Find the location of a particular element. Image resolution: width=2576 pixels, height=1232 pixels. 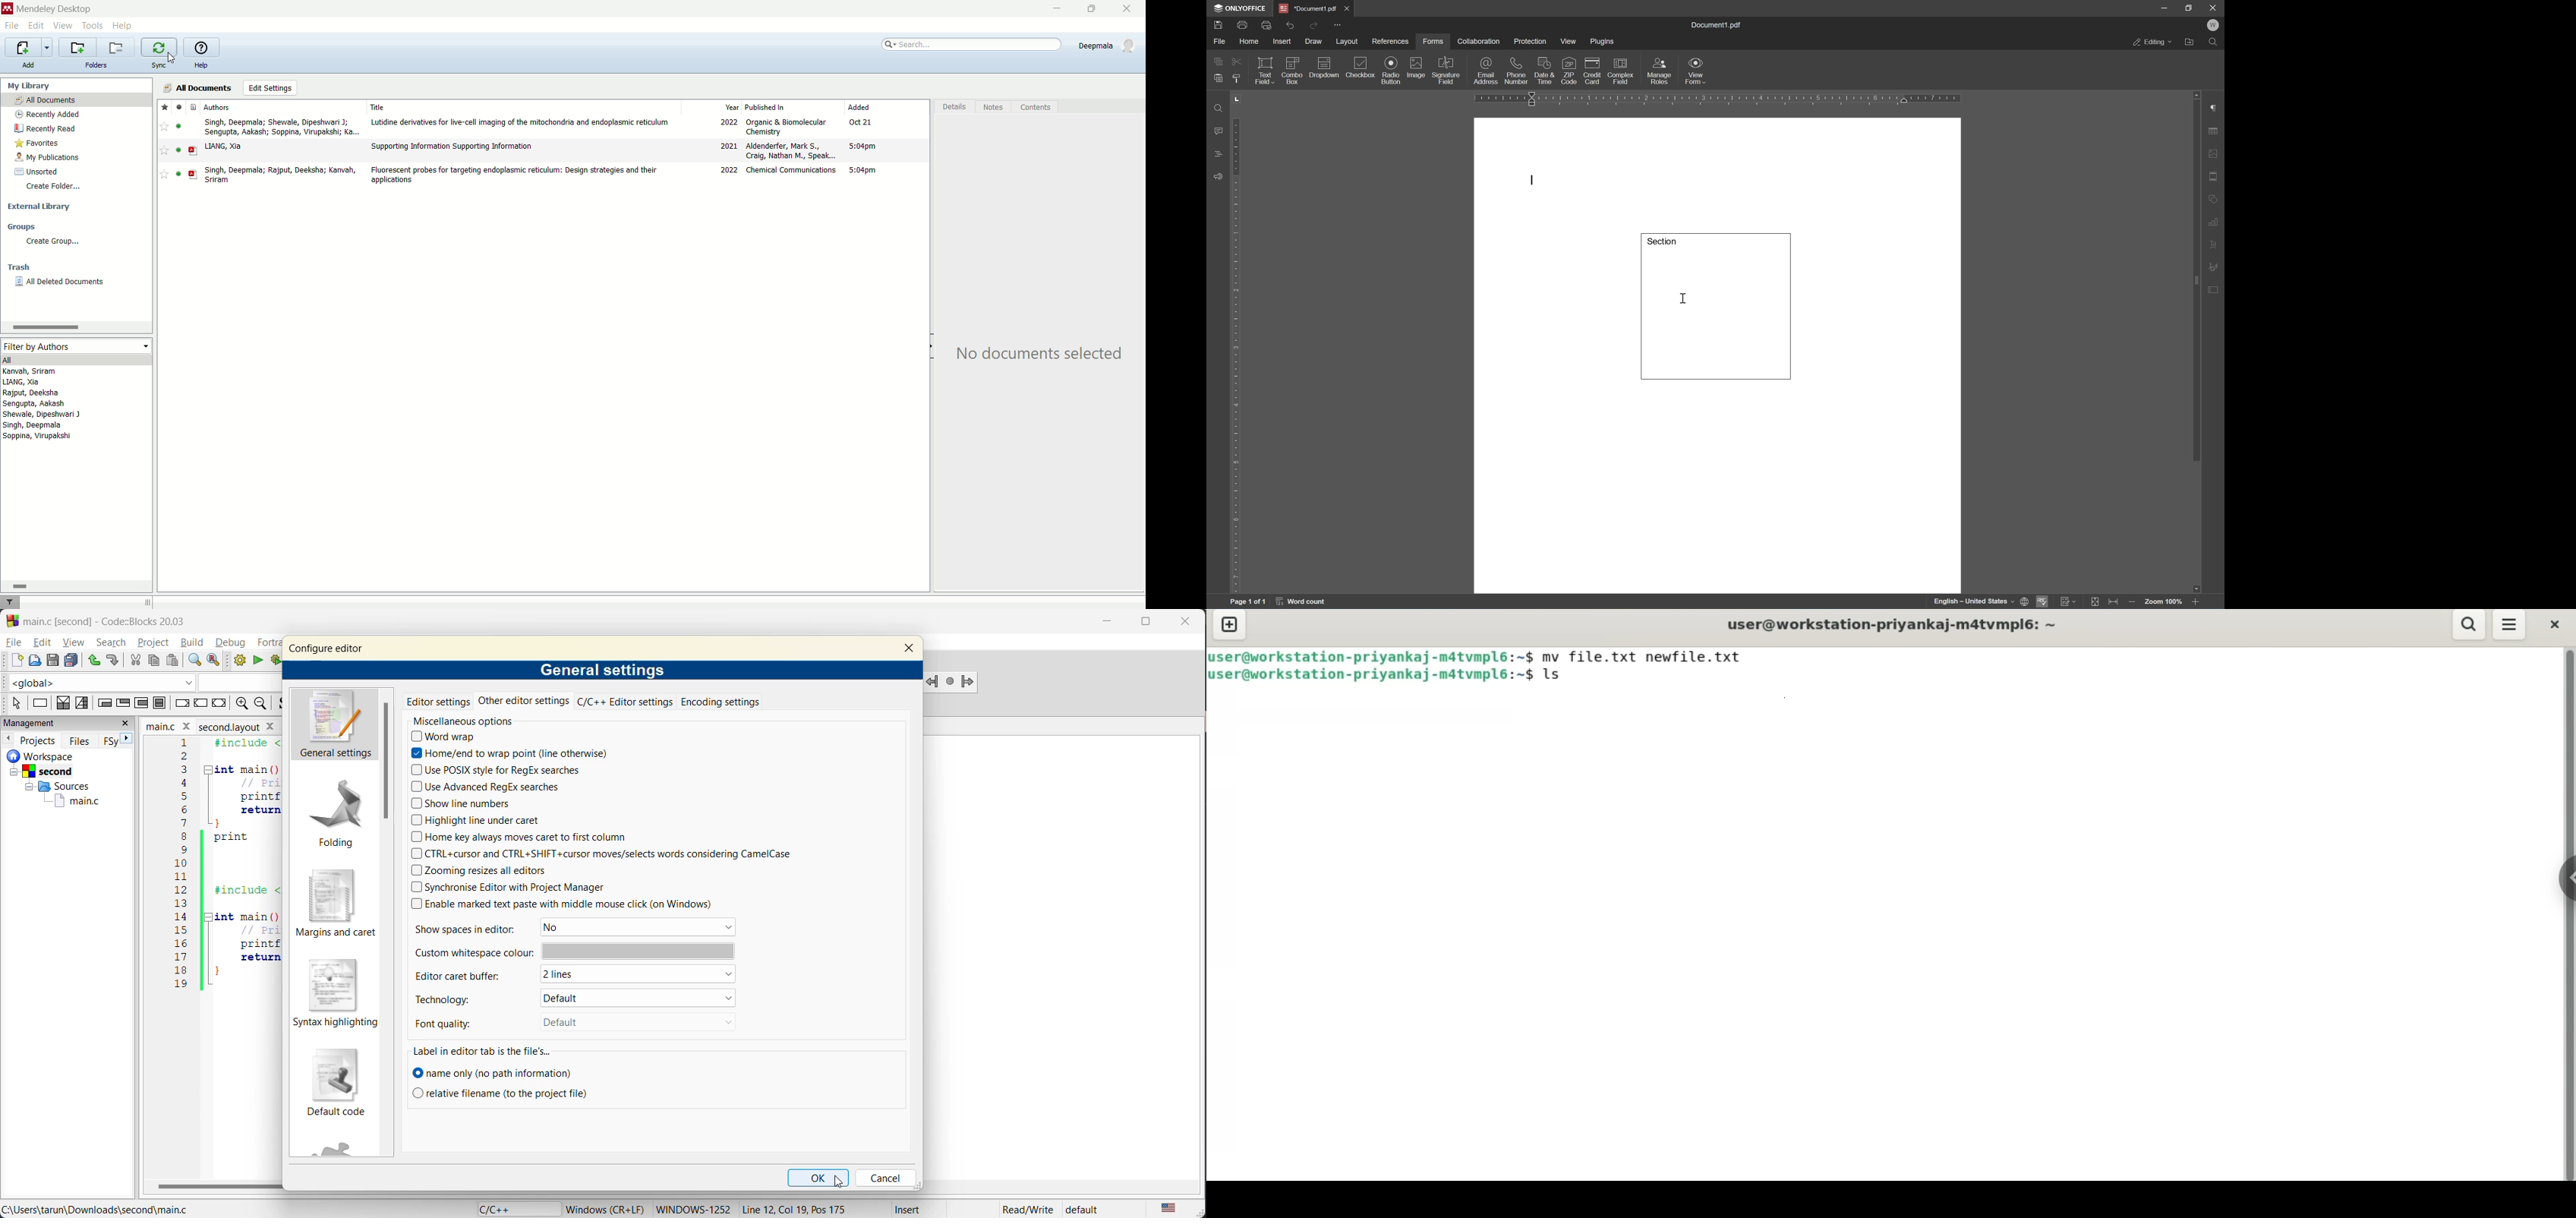

notes is located at coordinates (994, 107).